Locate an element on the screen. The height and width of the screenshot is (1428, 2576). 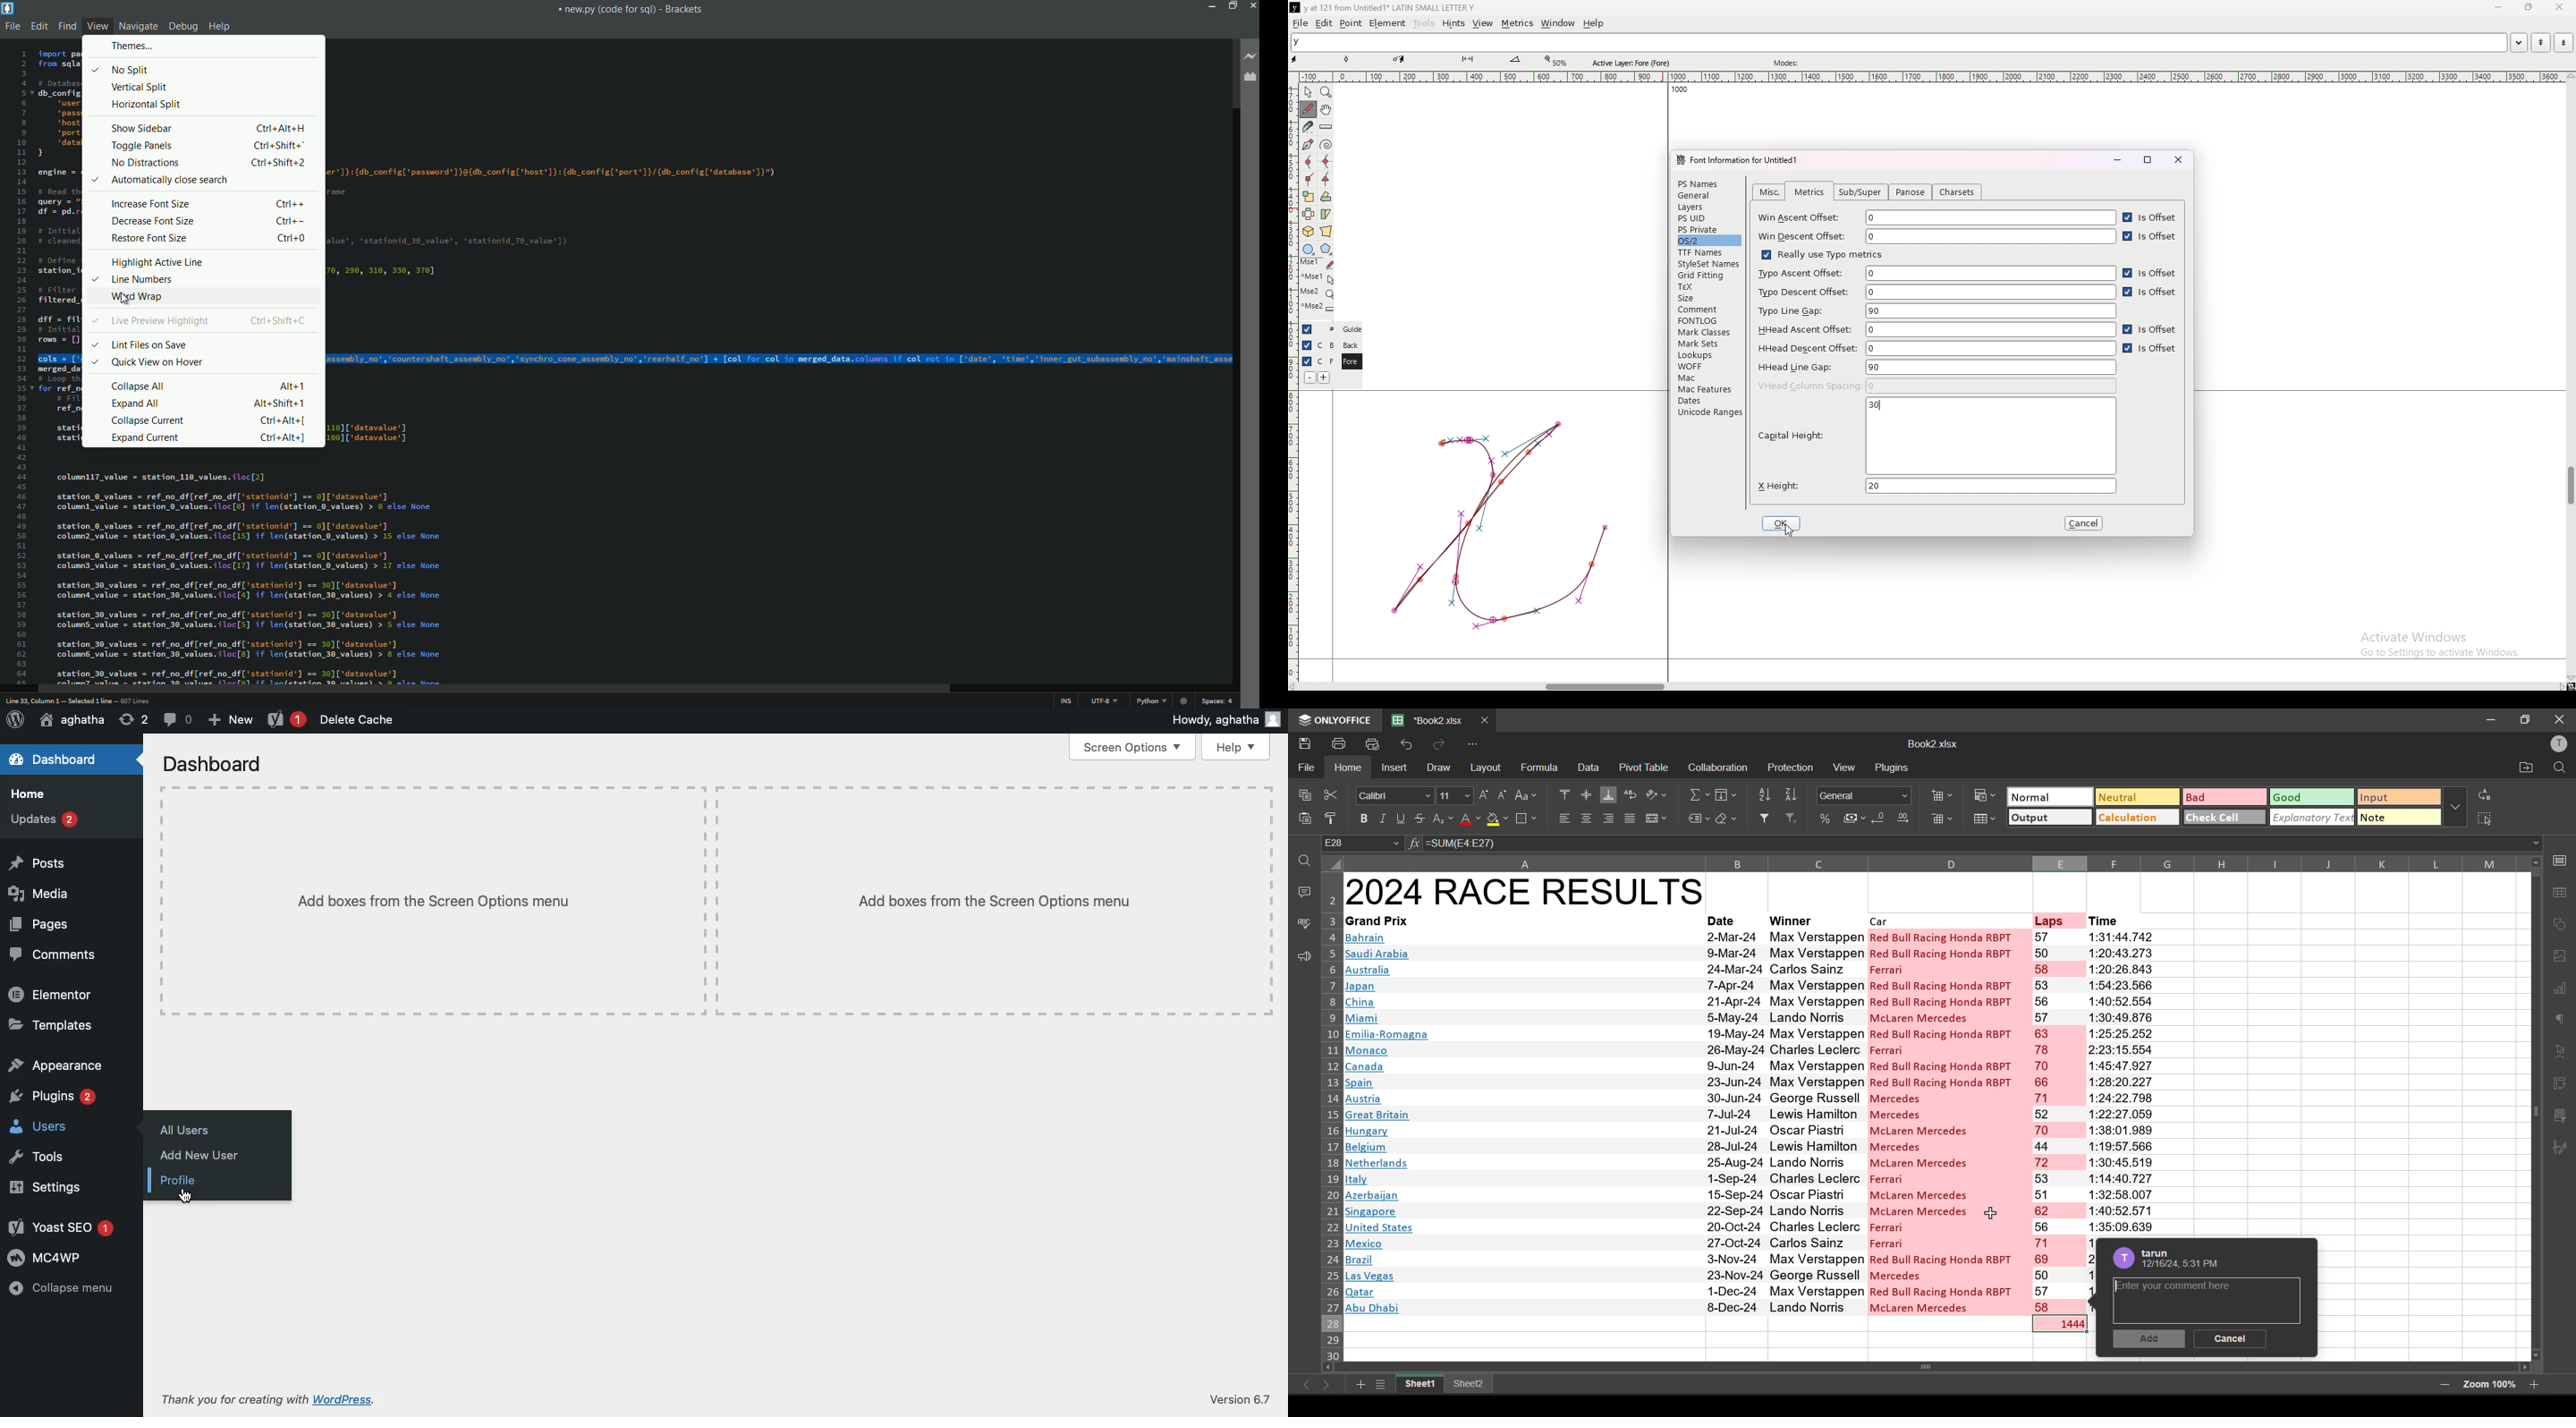
no distractions is located at coordinates (144, 163).